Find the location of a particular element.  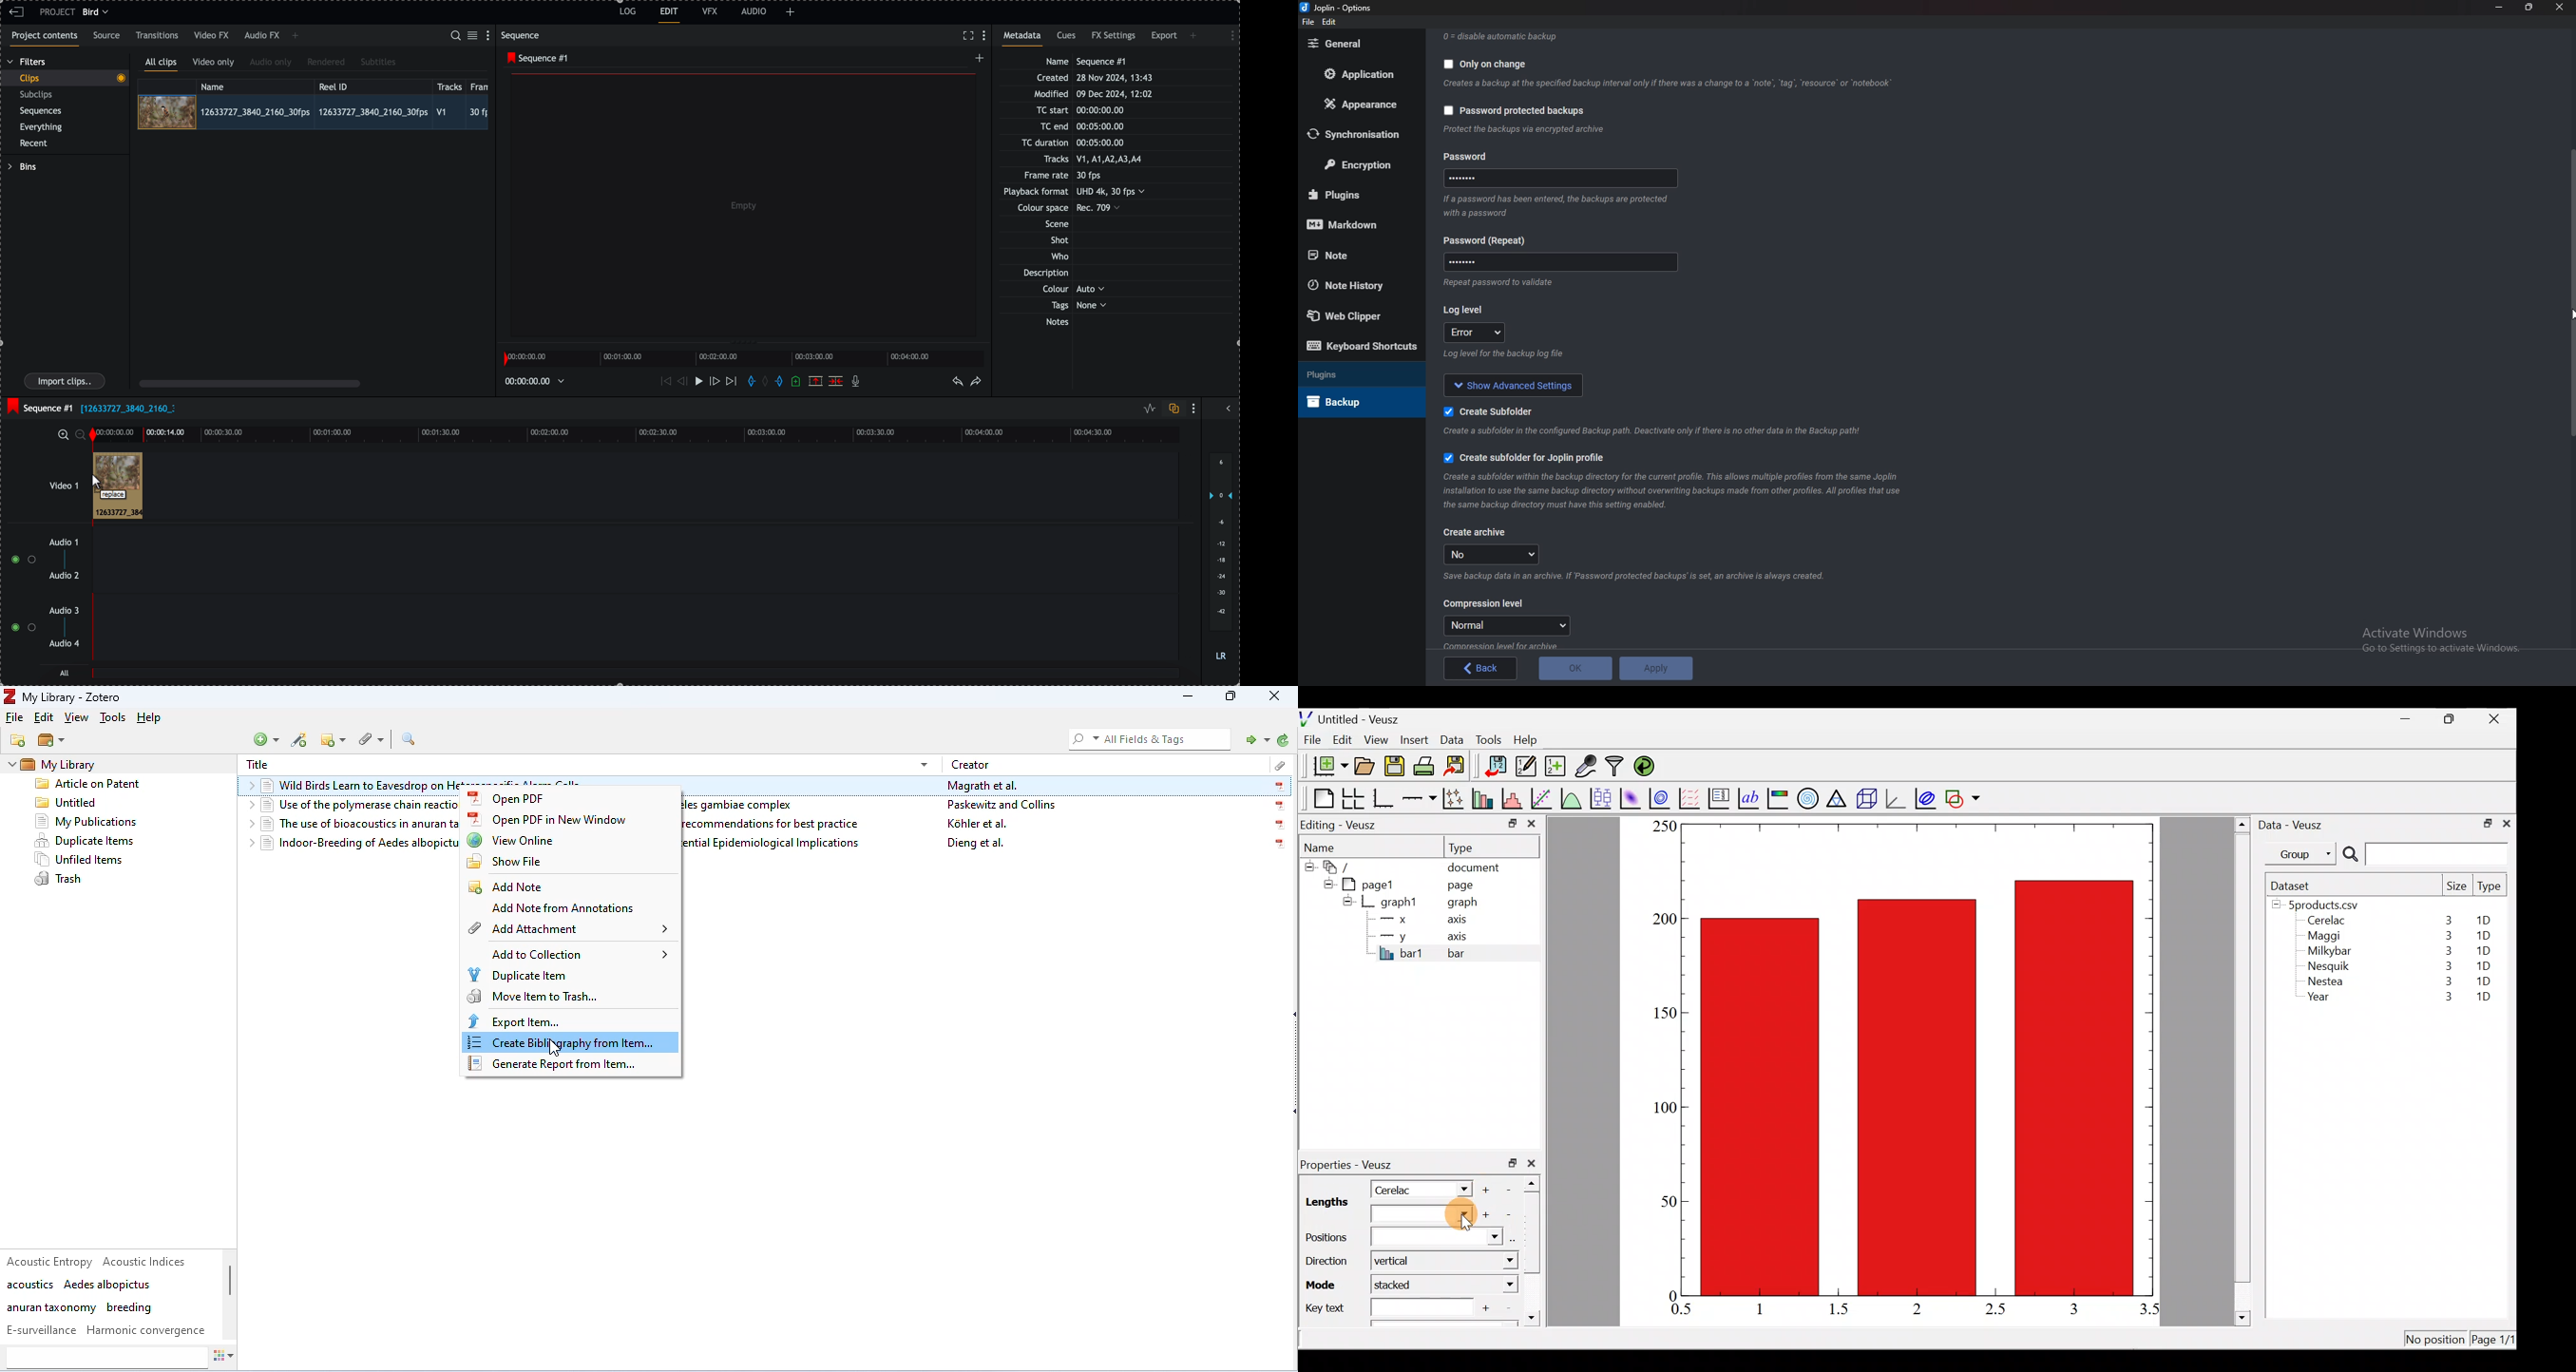

drop down is located at coordinates (10, 767).